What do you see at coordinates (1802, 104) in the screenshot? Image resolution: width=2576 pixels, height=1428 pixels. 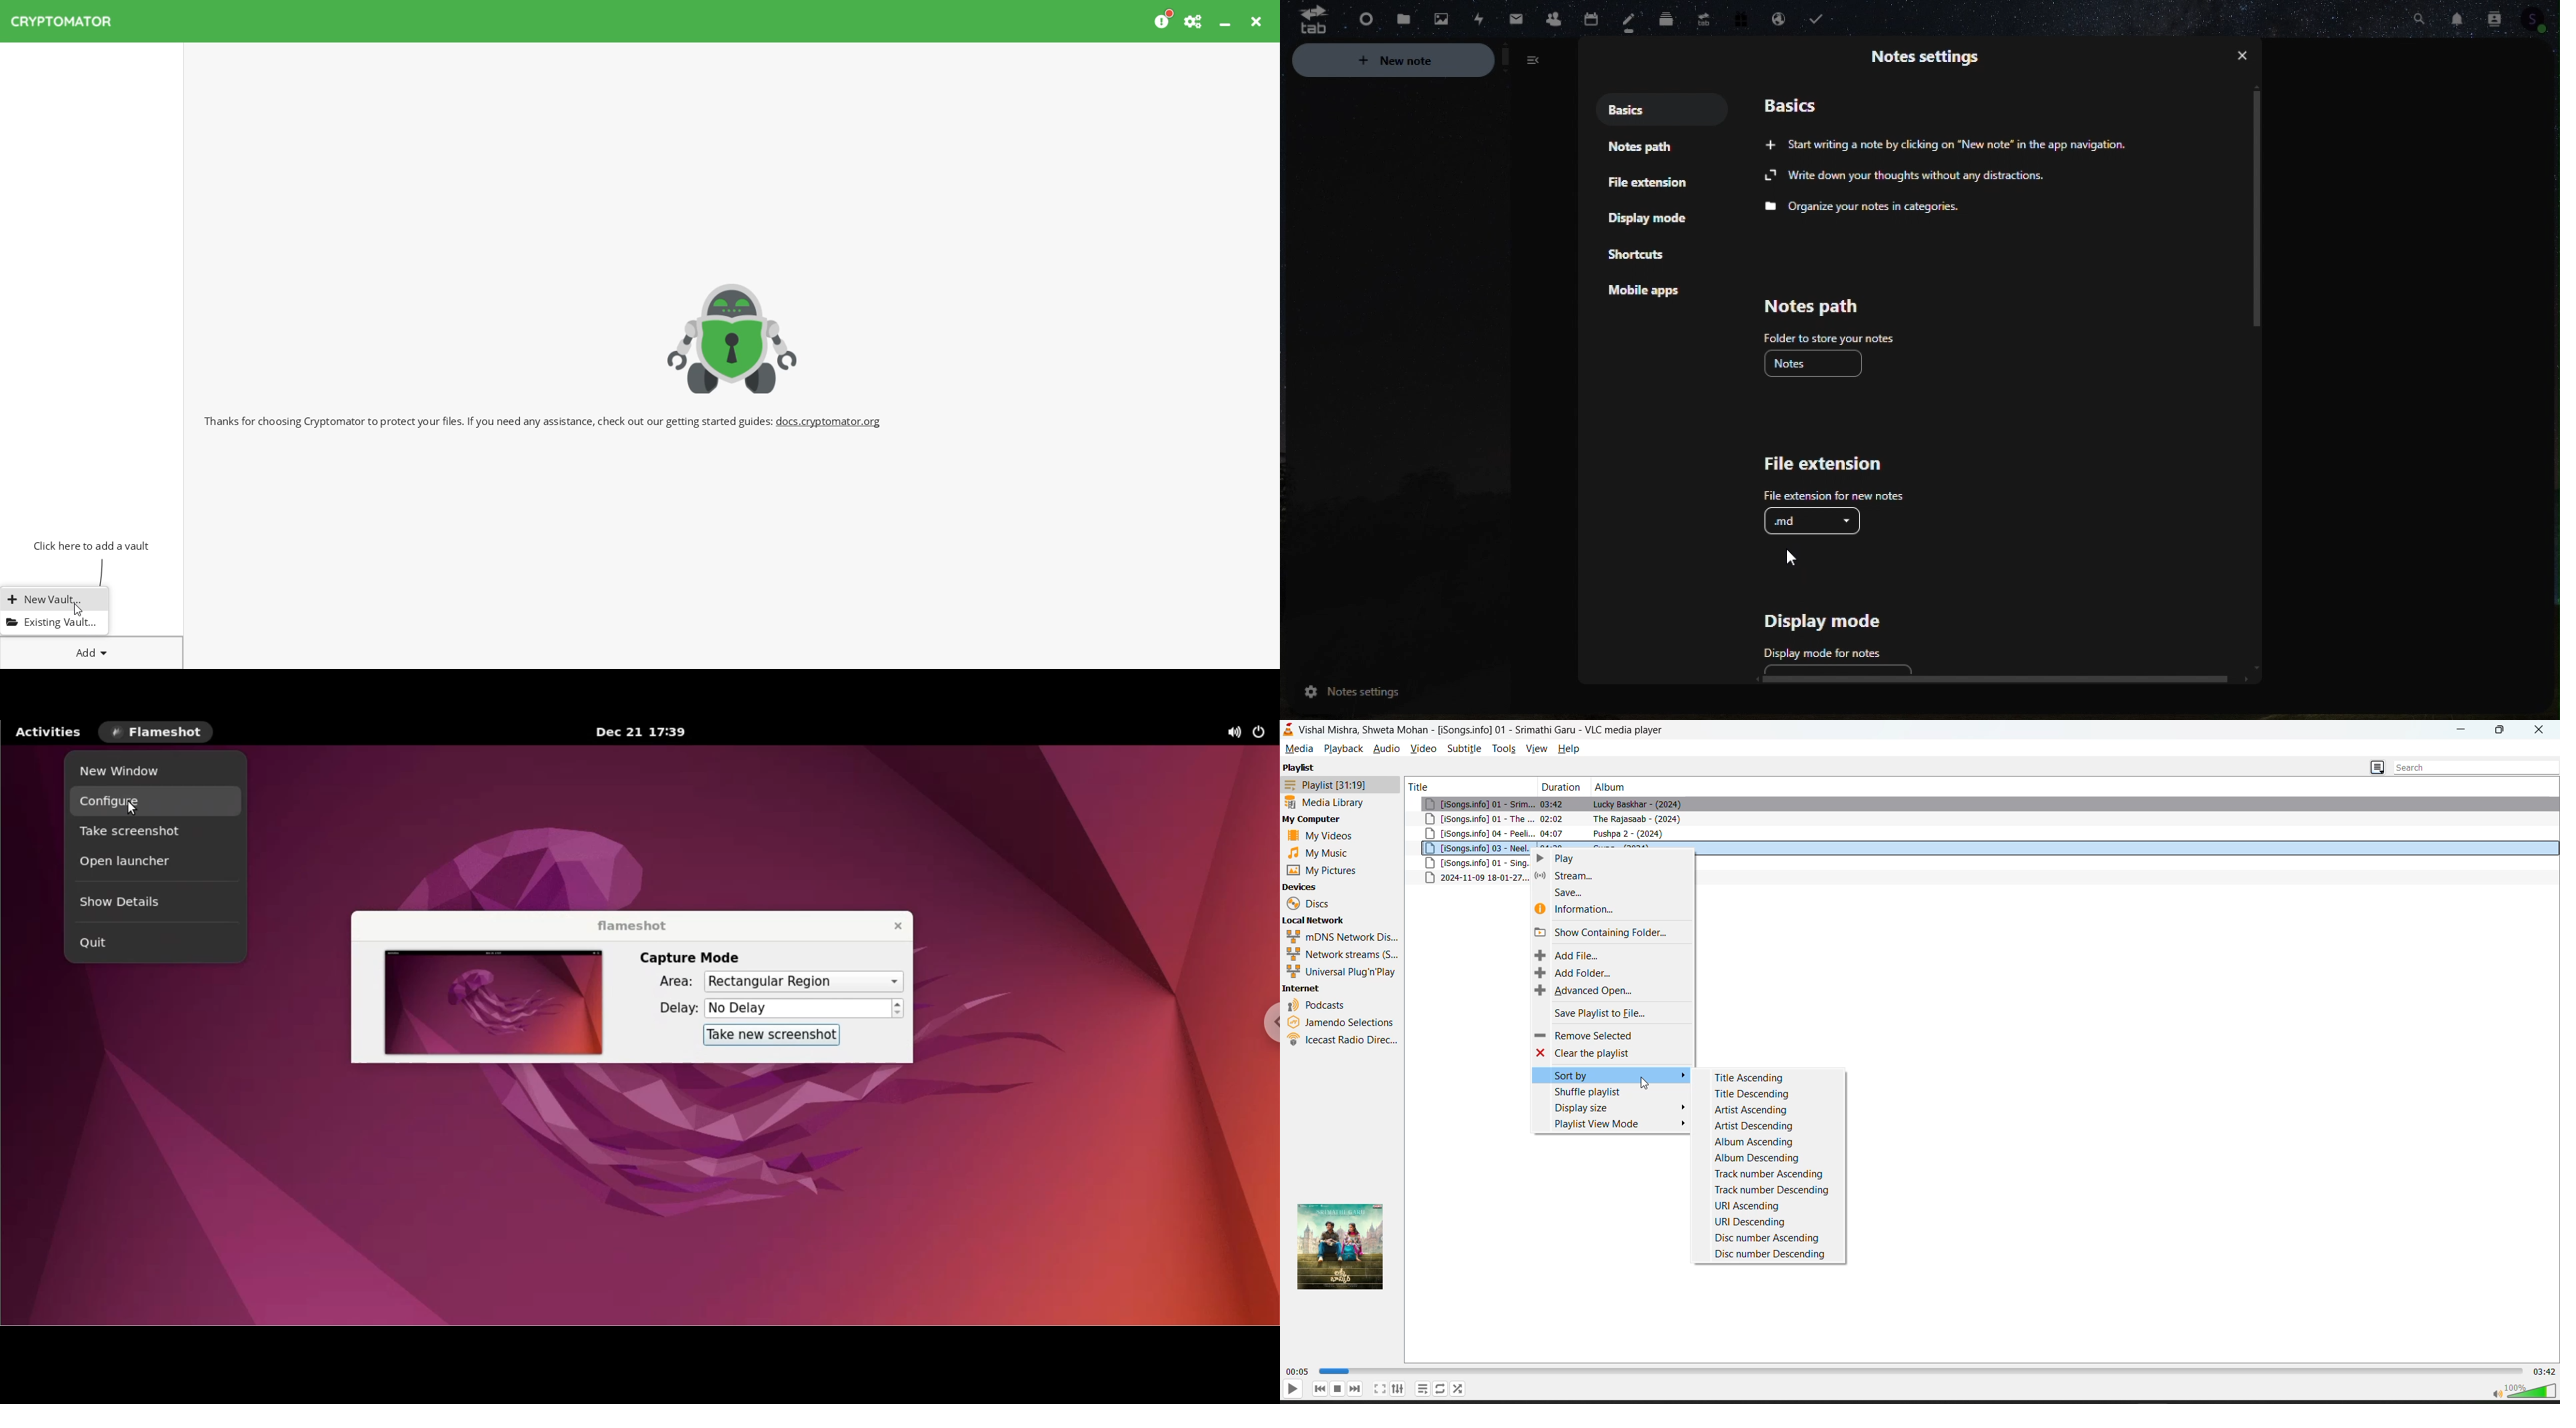 I see `Basics` at bounding box center [1802, 104].